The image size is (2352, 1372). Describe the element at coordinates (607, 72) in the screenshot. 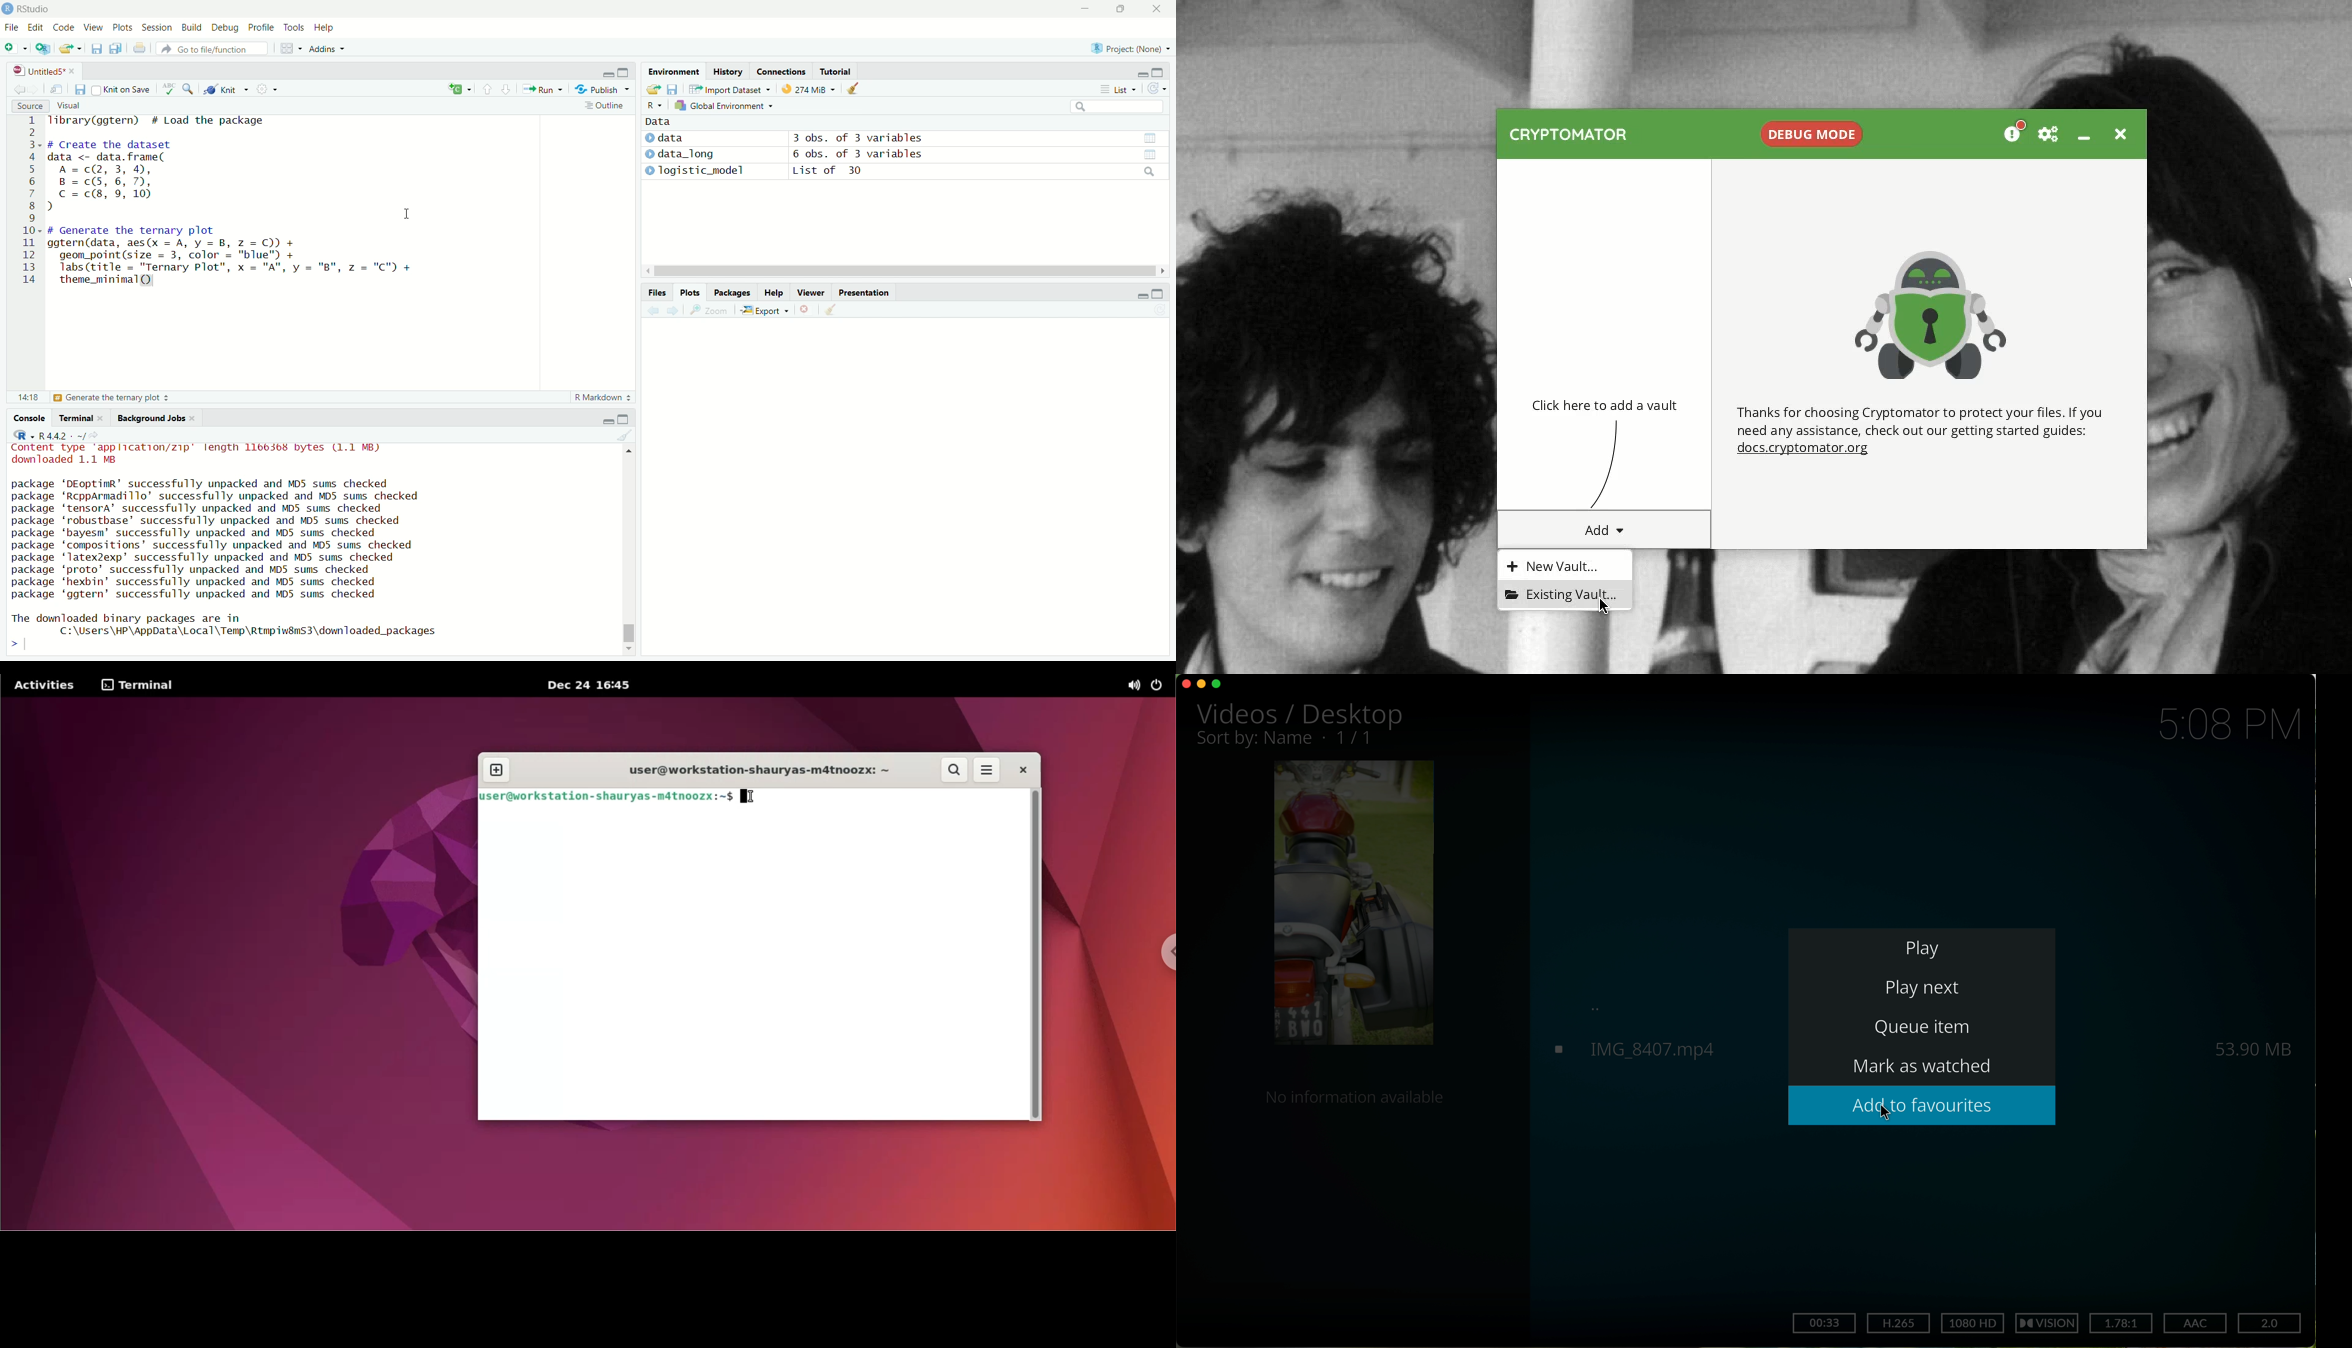

I see `minimise` at that location.